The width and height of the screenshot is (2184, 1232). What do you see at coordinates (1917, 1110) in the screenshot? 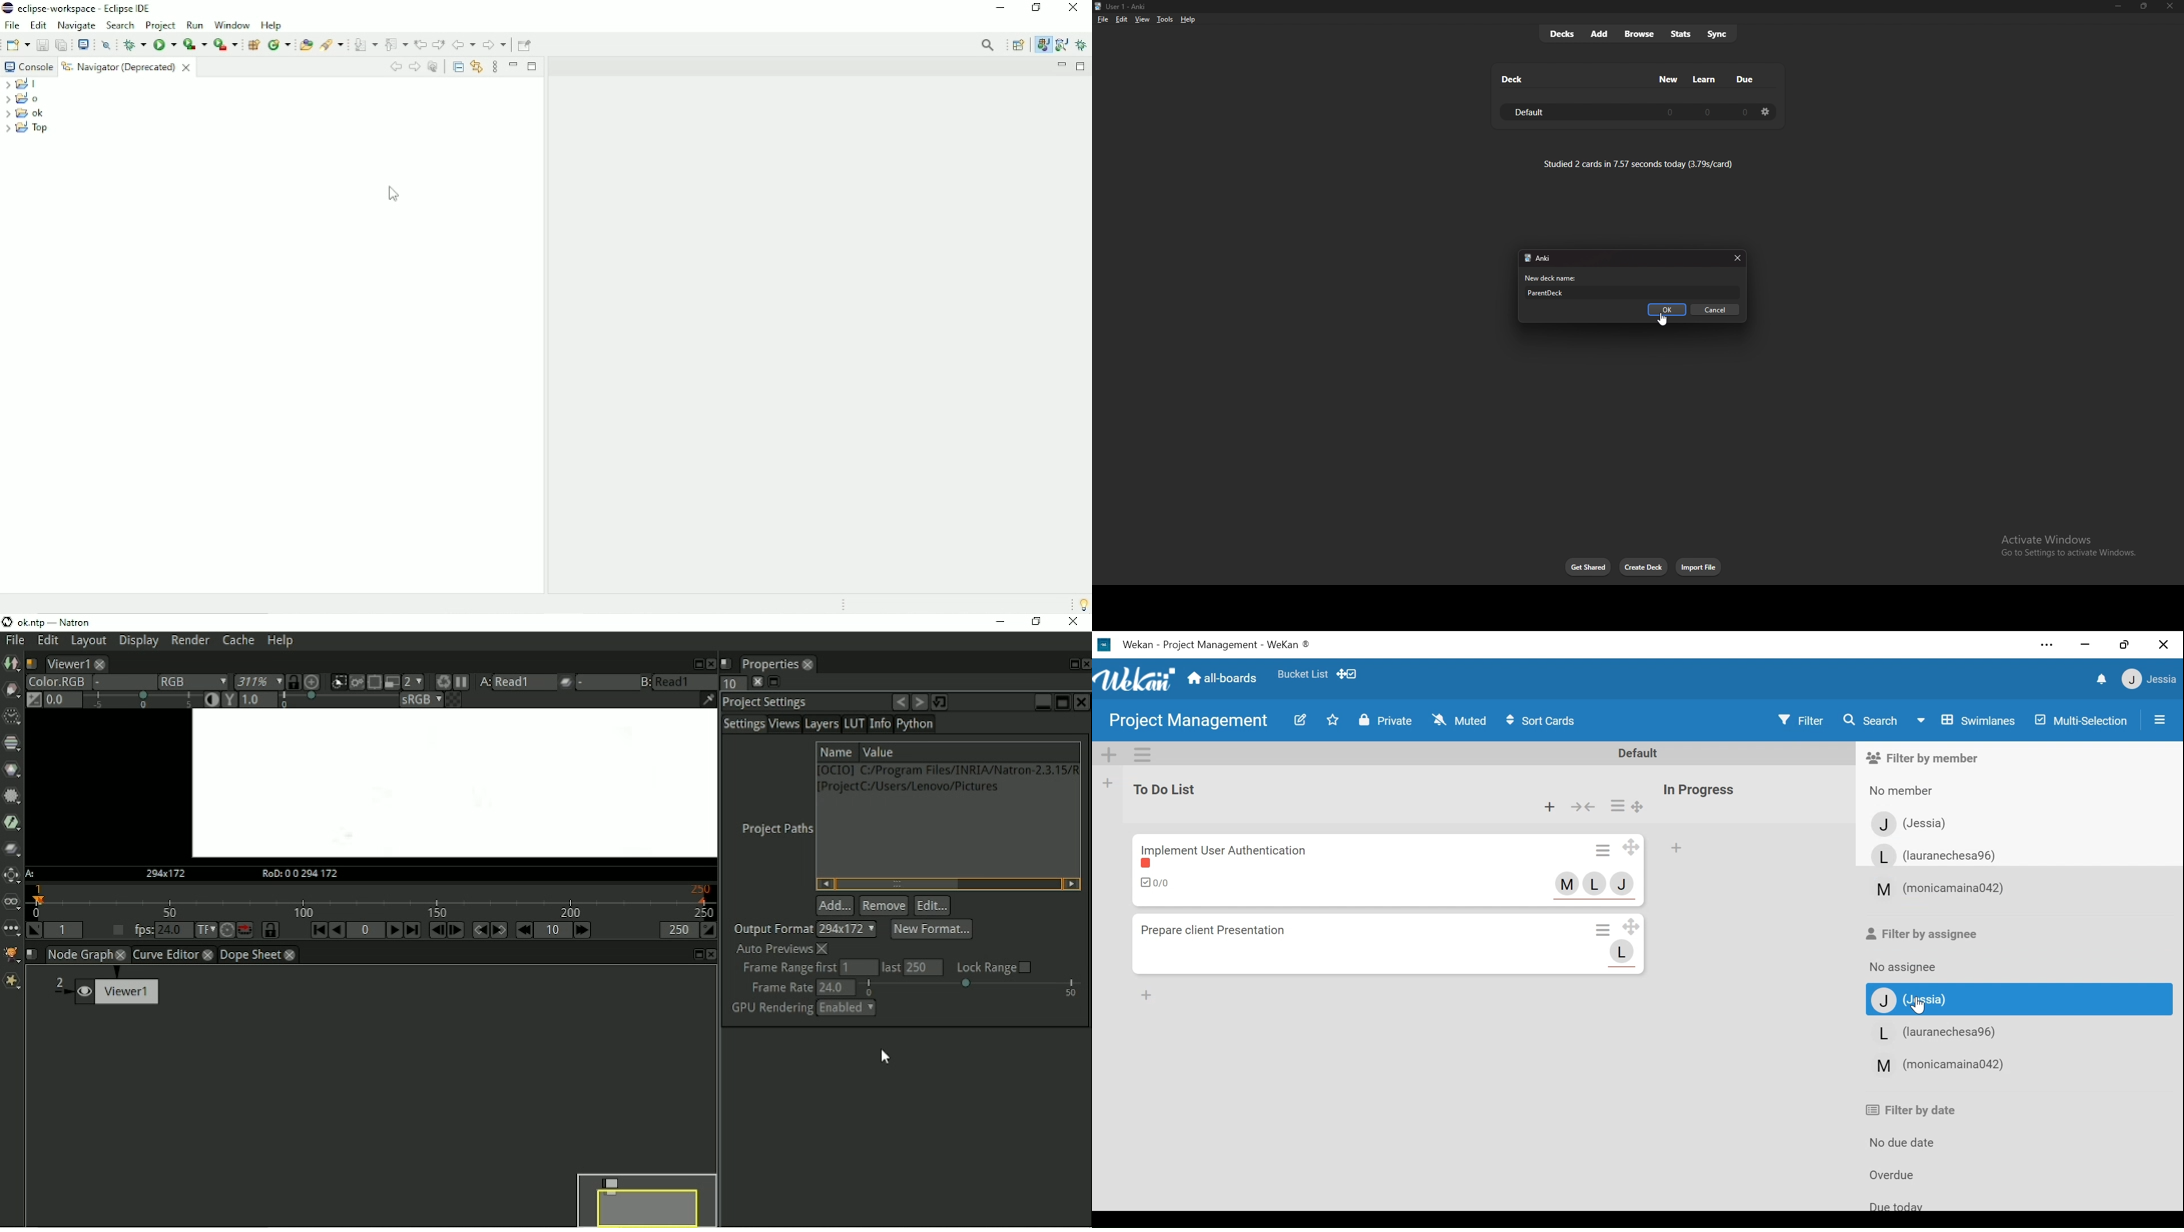
I see `Filter by date` at bounding box center [1917, 1110].